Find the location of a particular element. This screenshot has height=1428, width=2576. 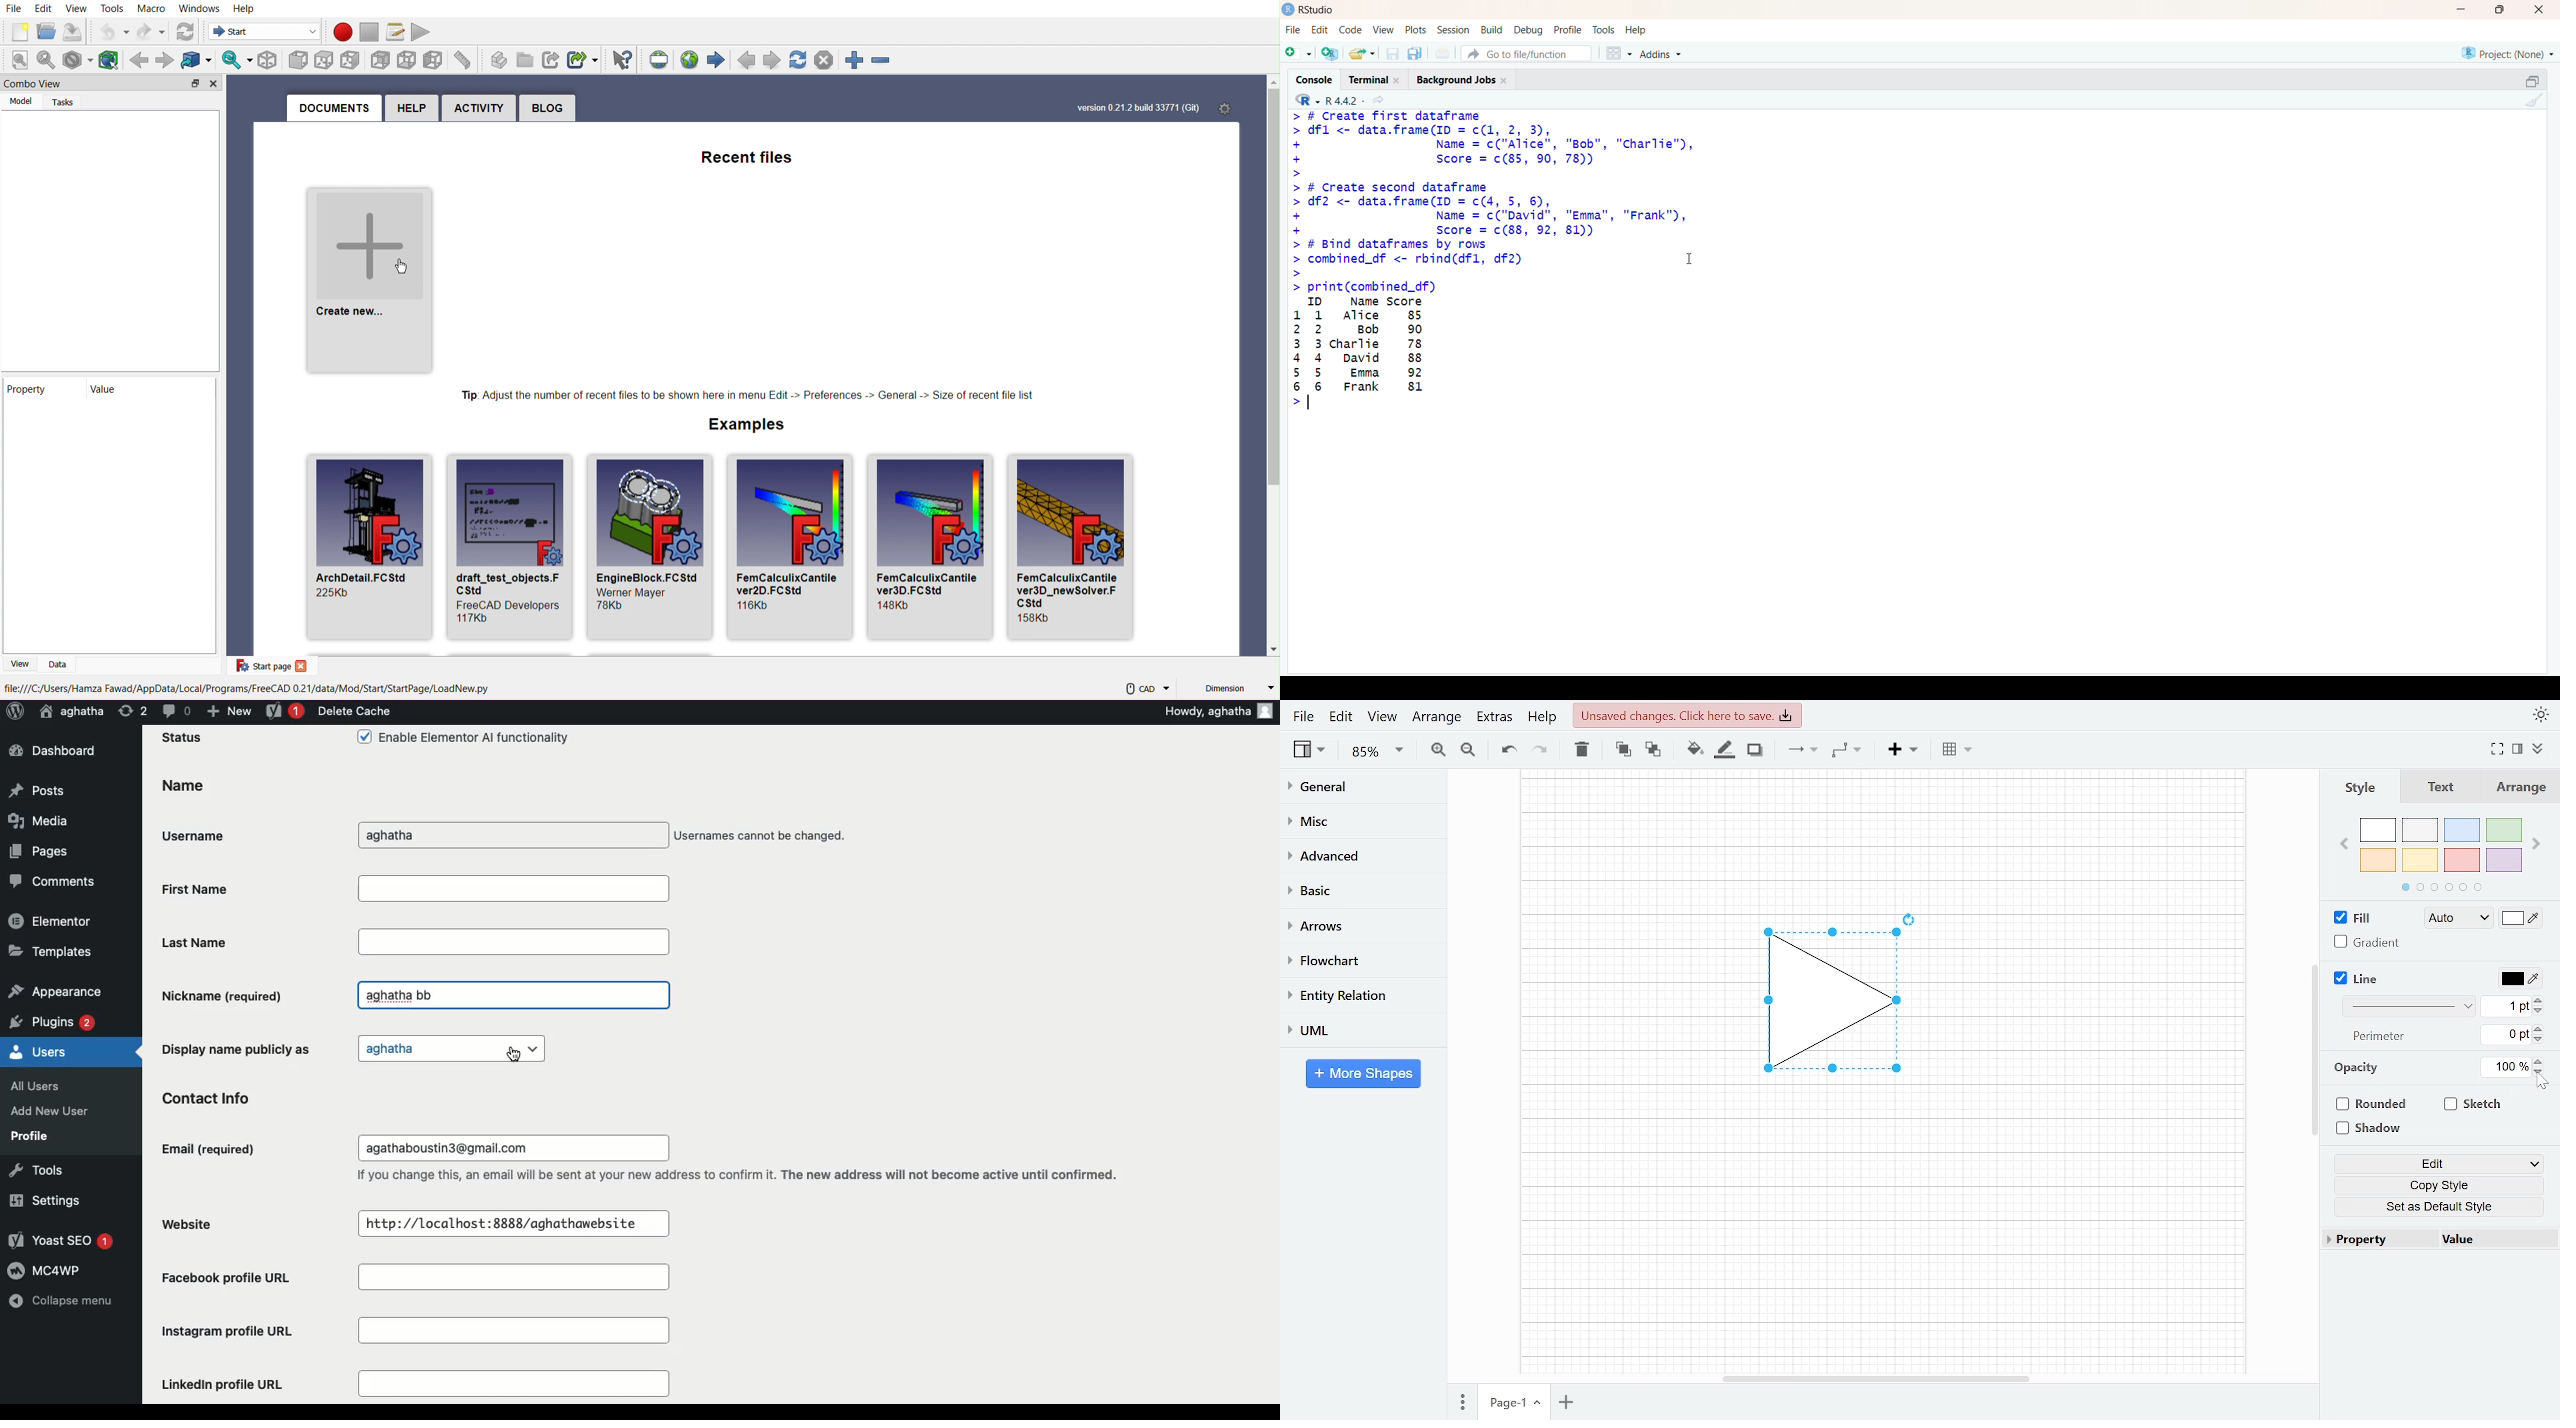

File is located at coordinates (1294, 30).